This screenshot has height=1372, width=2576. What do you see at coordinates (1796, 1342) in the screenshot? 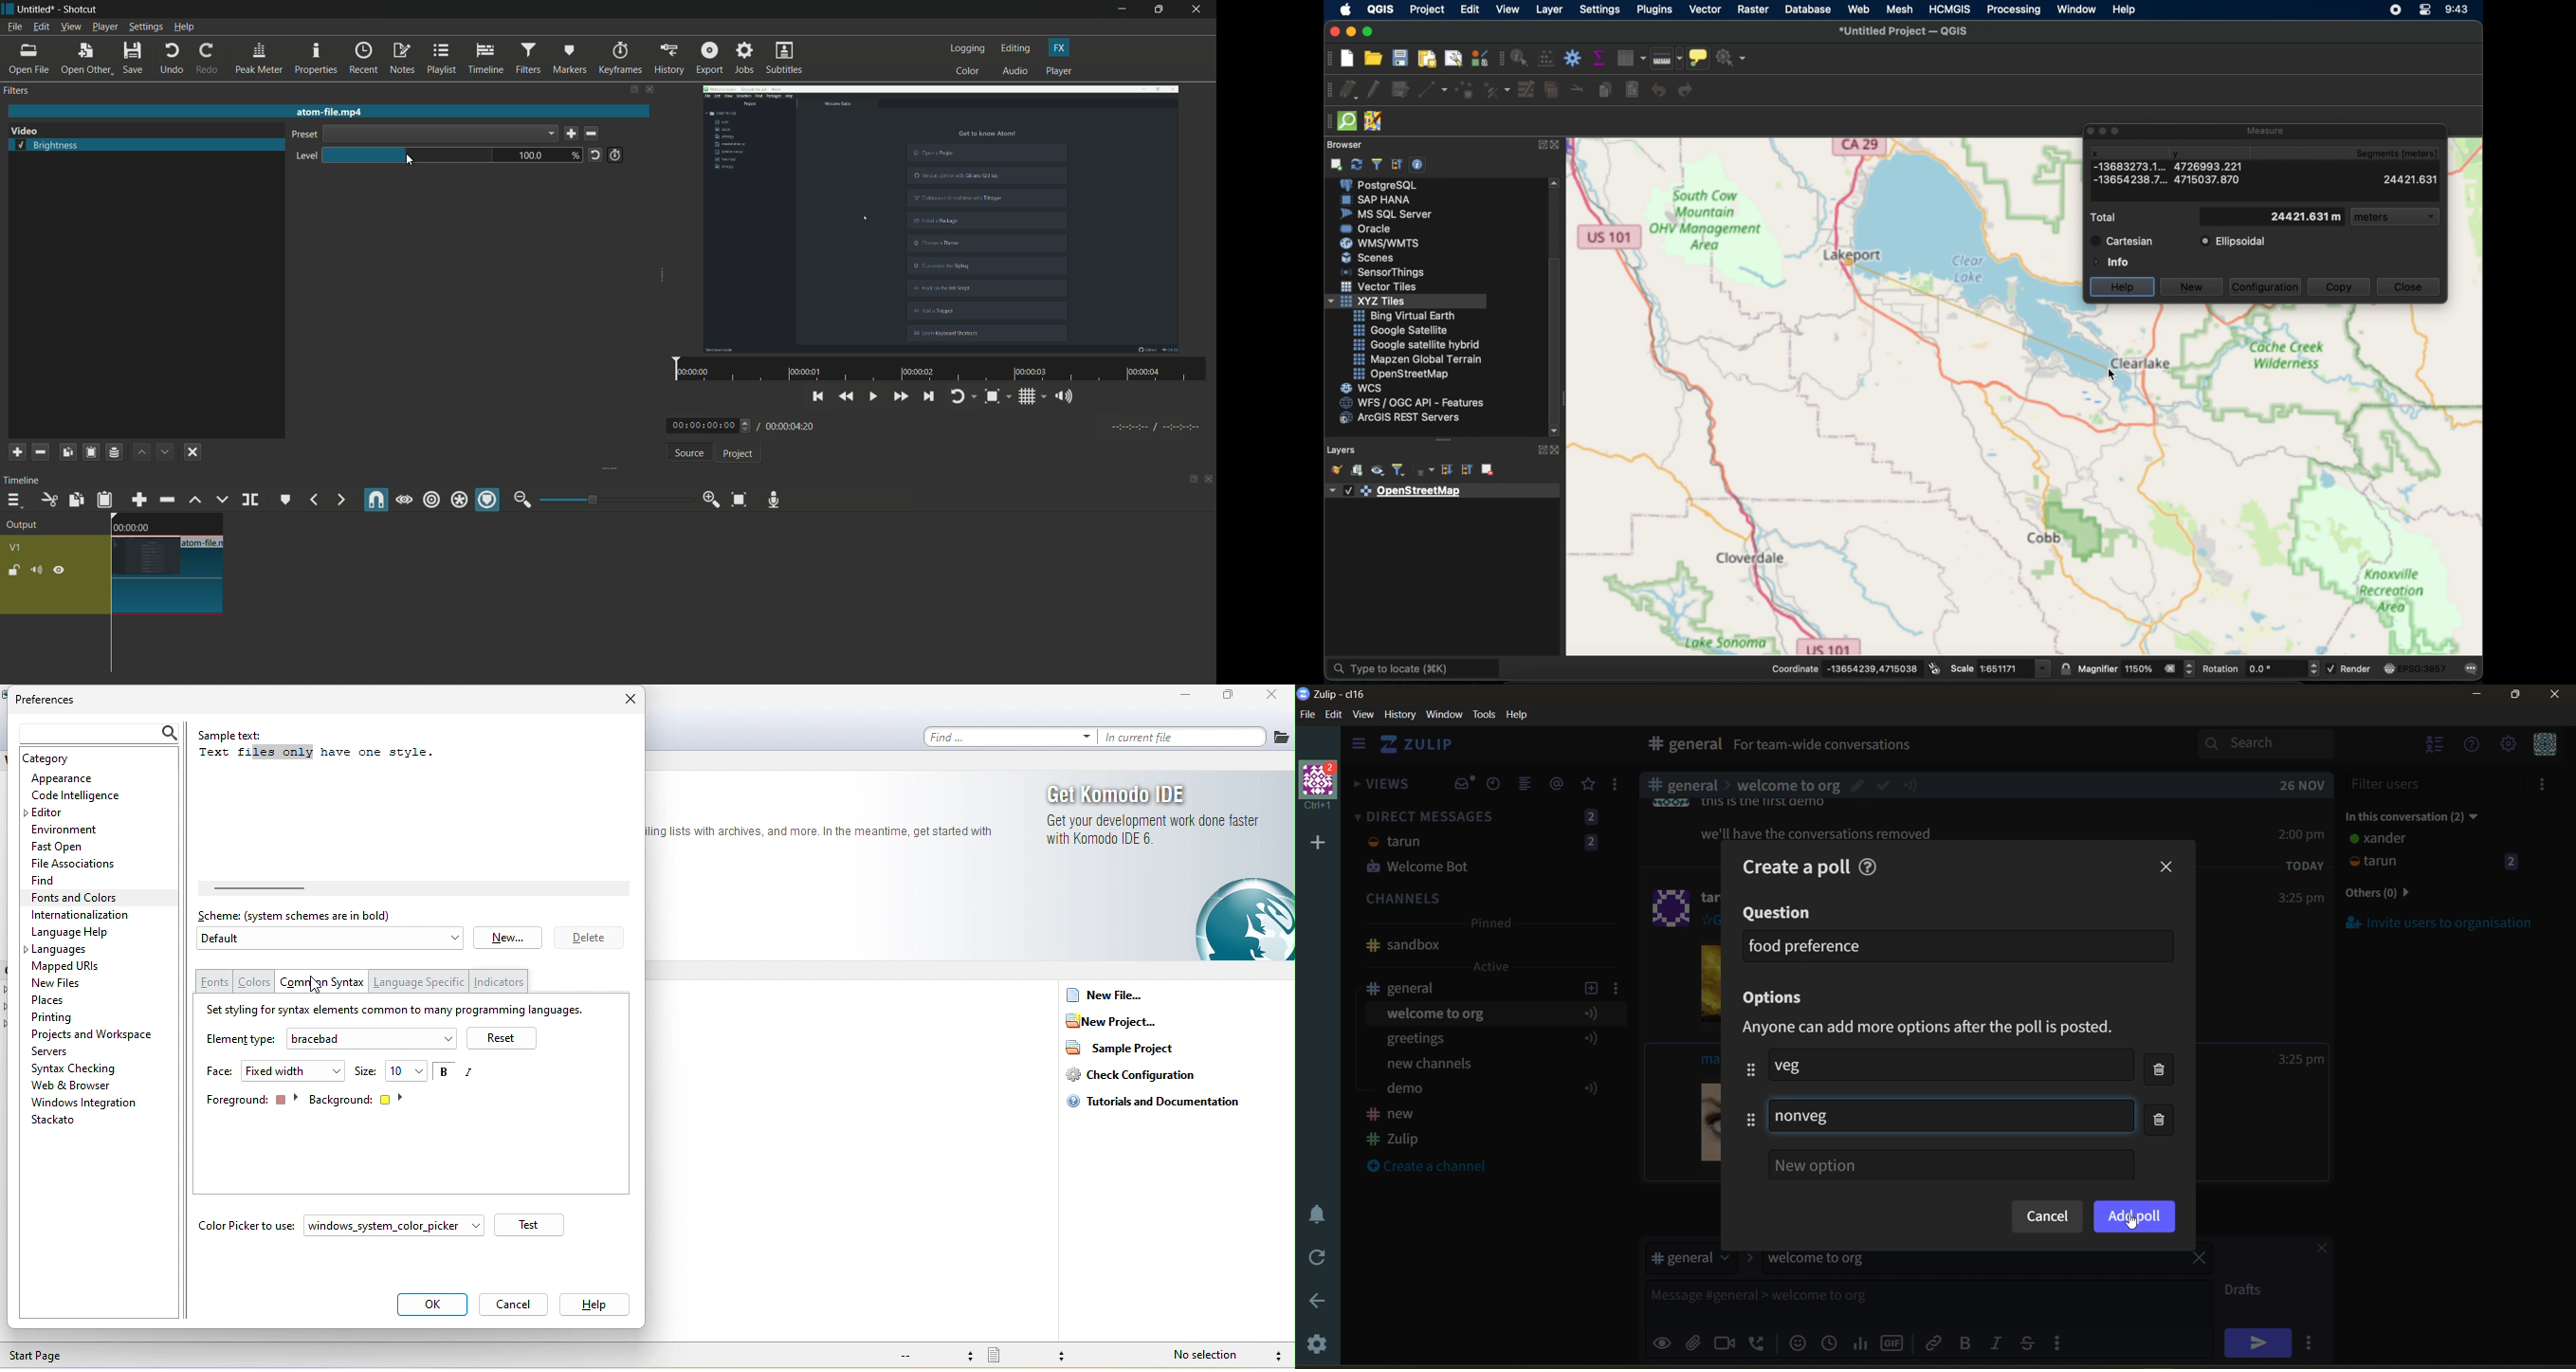
I see `add emoji` at bounding box center [1796, 1342].